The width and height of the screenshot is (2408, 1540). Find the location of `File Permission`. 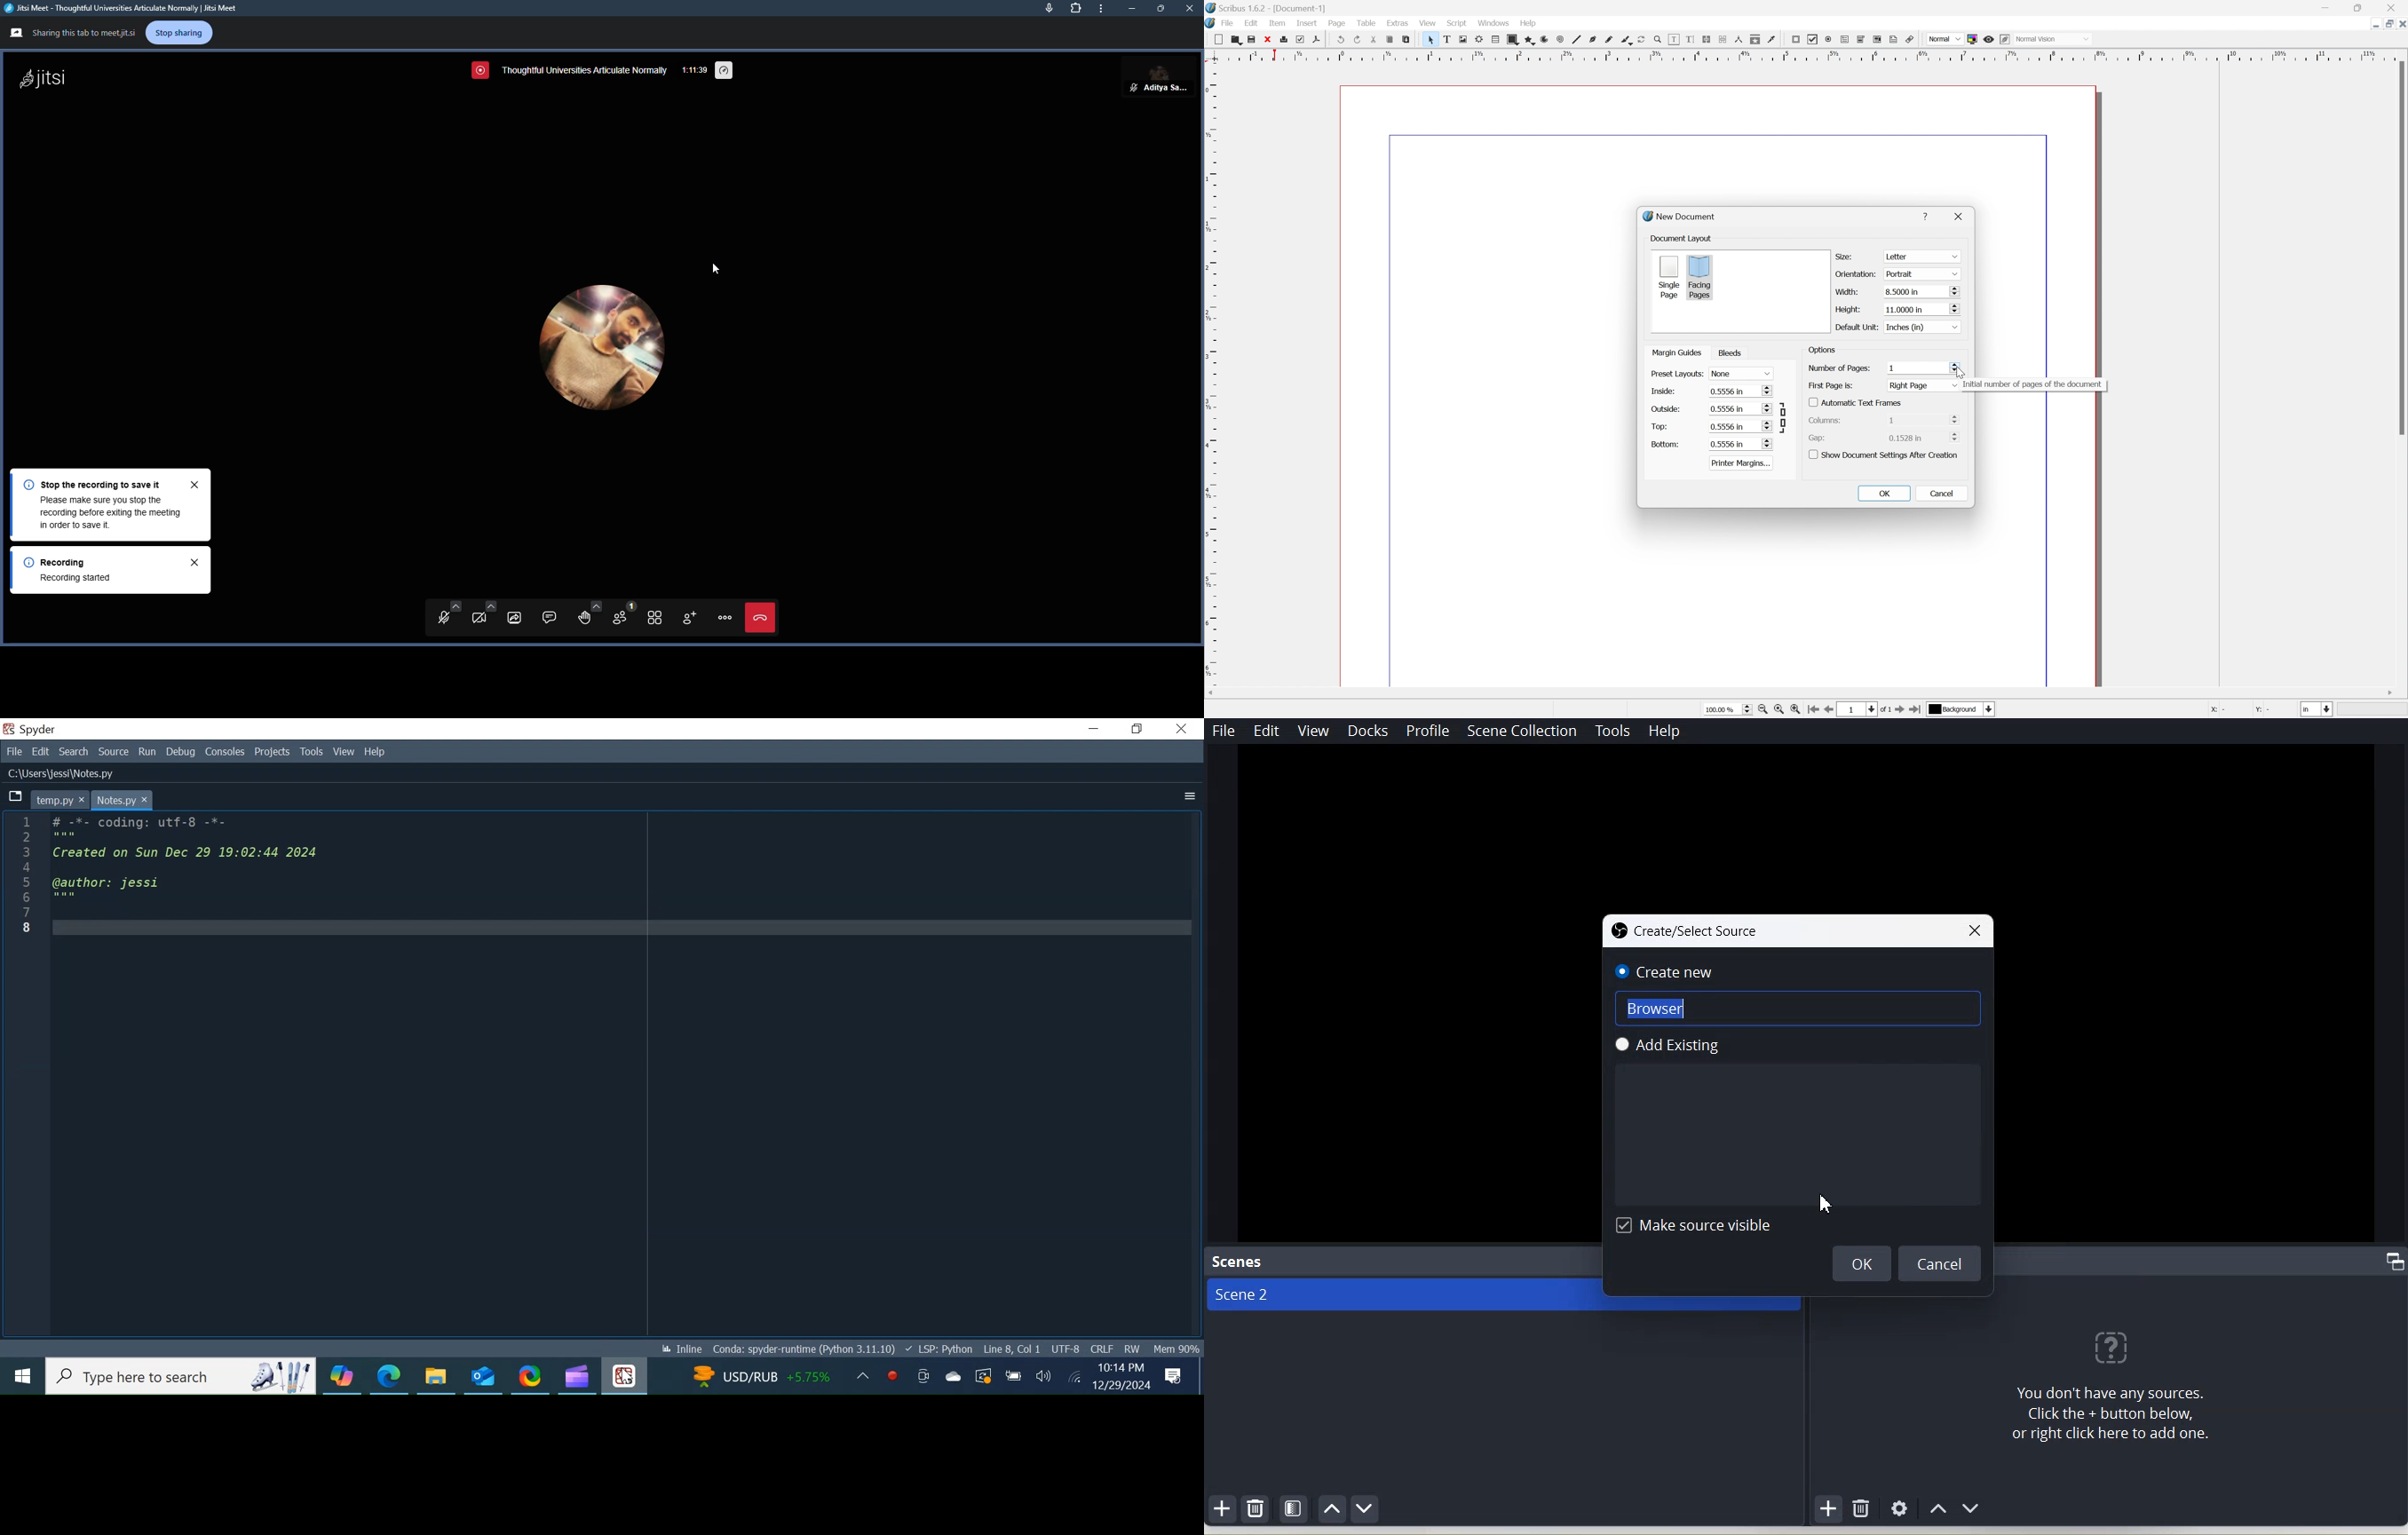

File Permission is located at coordinates (1131, 1348).